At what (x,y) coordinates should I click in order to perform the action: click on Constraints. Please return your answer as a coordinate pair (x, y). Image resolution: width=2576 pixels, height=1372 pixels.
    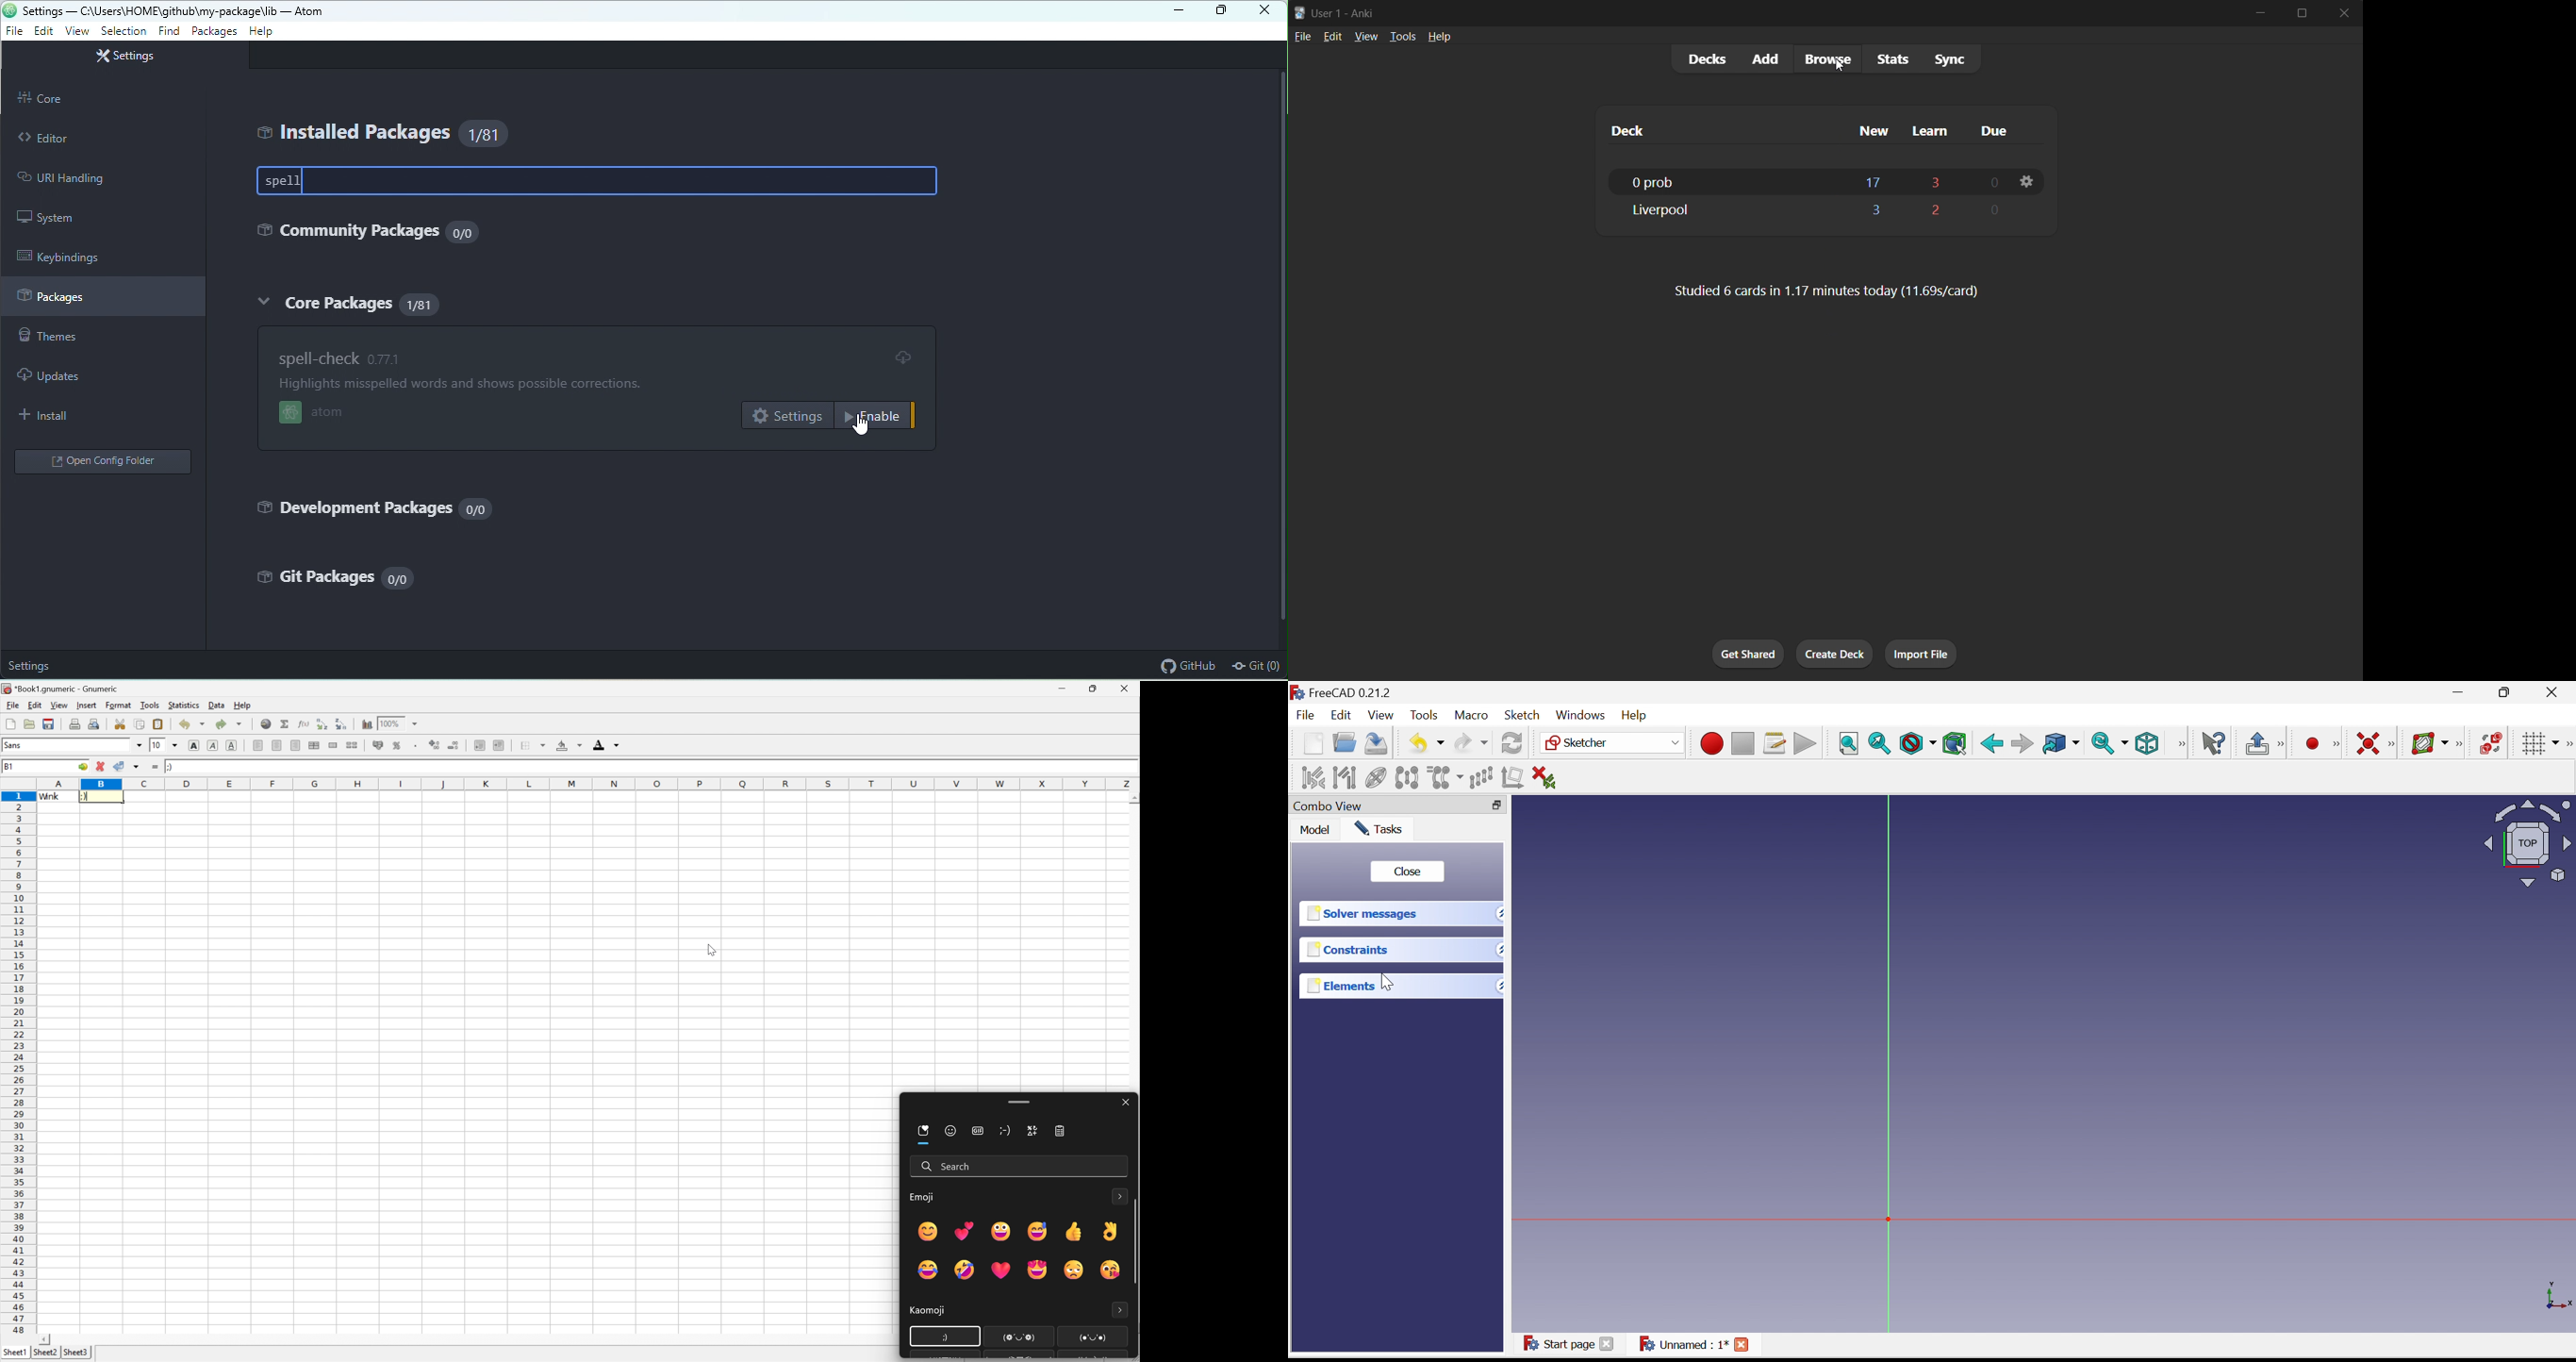
    Looking at the image, I should click on (1348, 949).